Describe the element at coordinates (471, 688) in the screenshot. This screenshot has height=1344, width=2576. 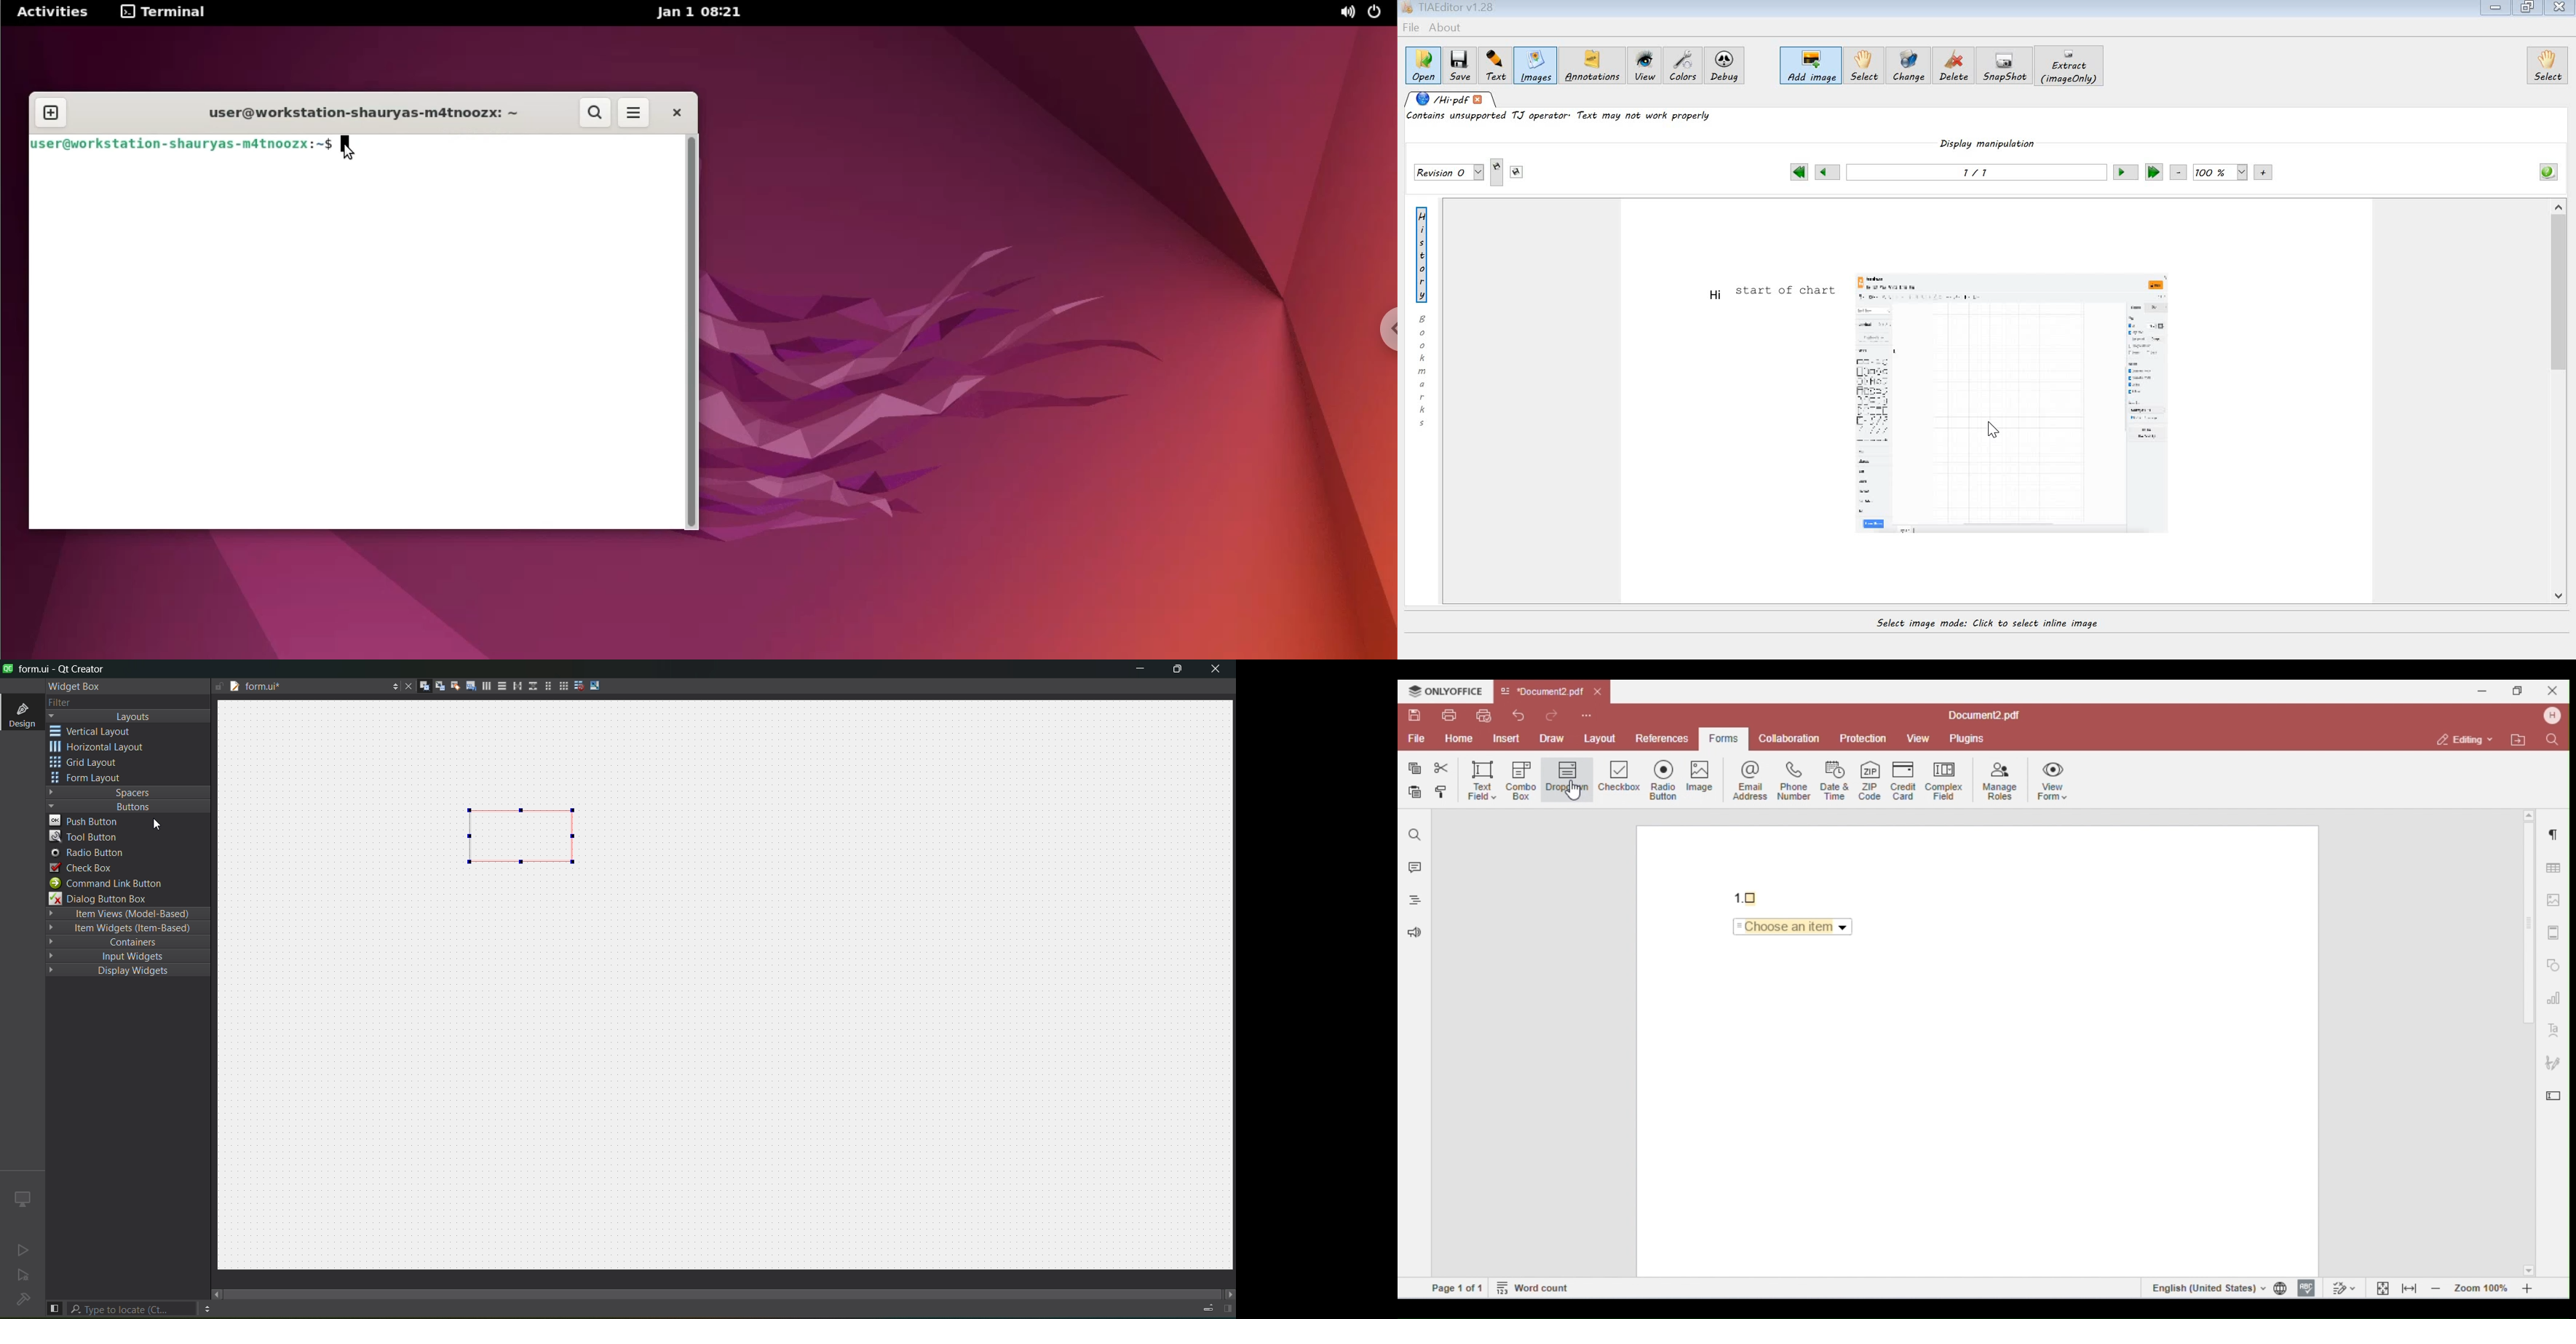
I see `edit tab` at that location.